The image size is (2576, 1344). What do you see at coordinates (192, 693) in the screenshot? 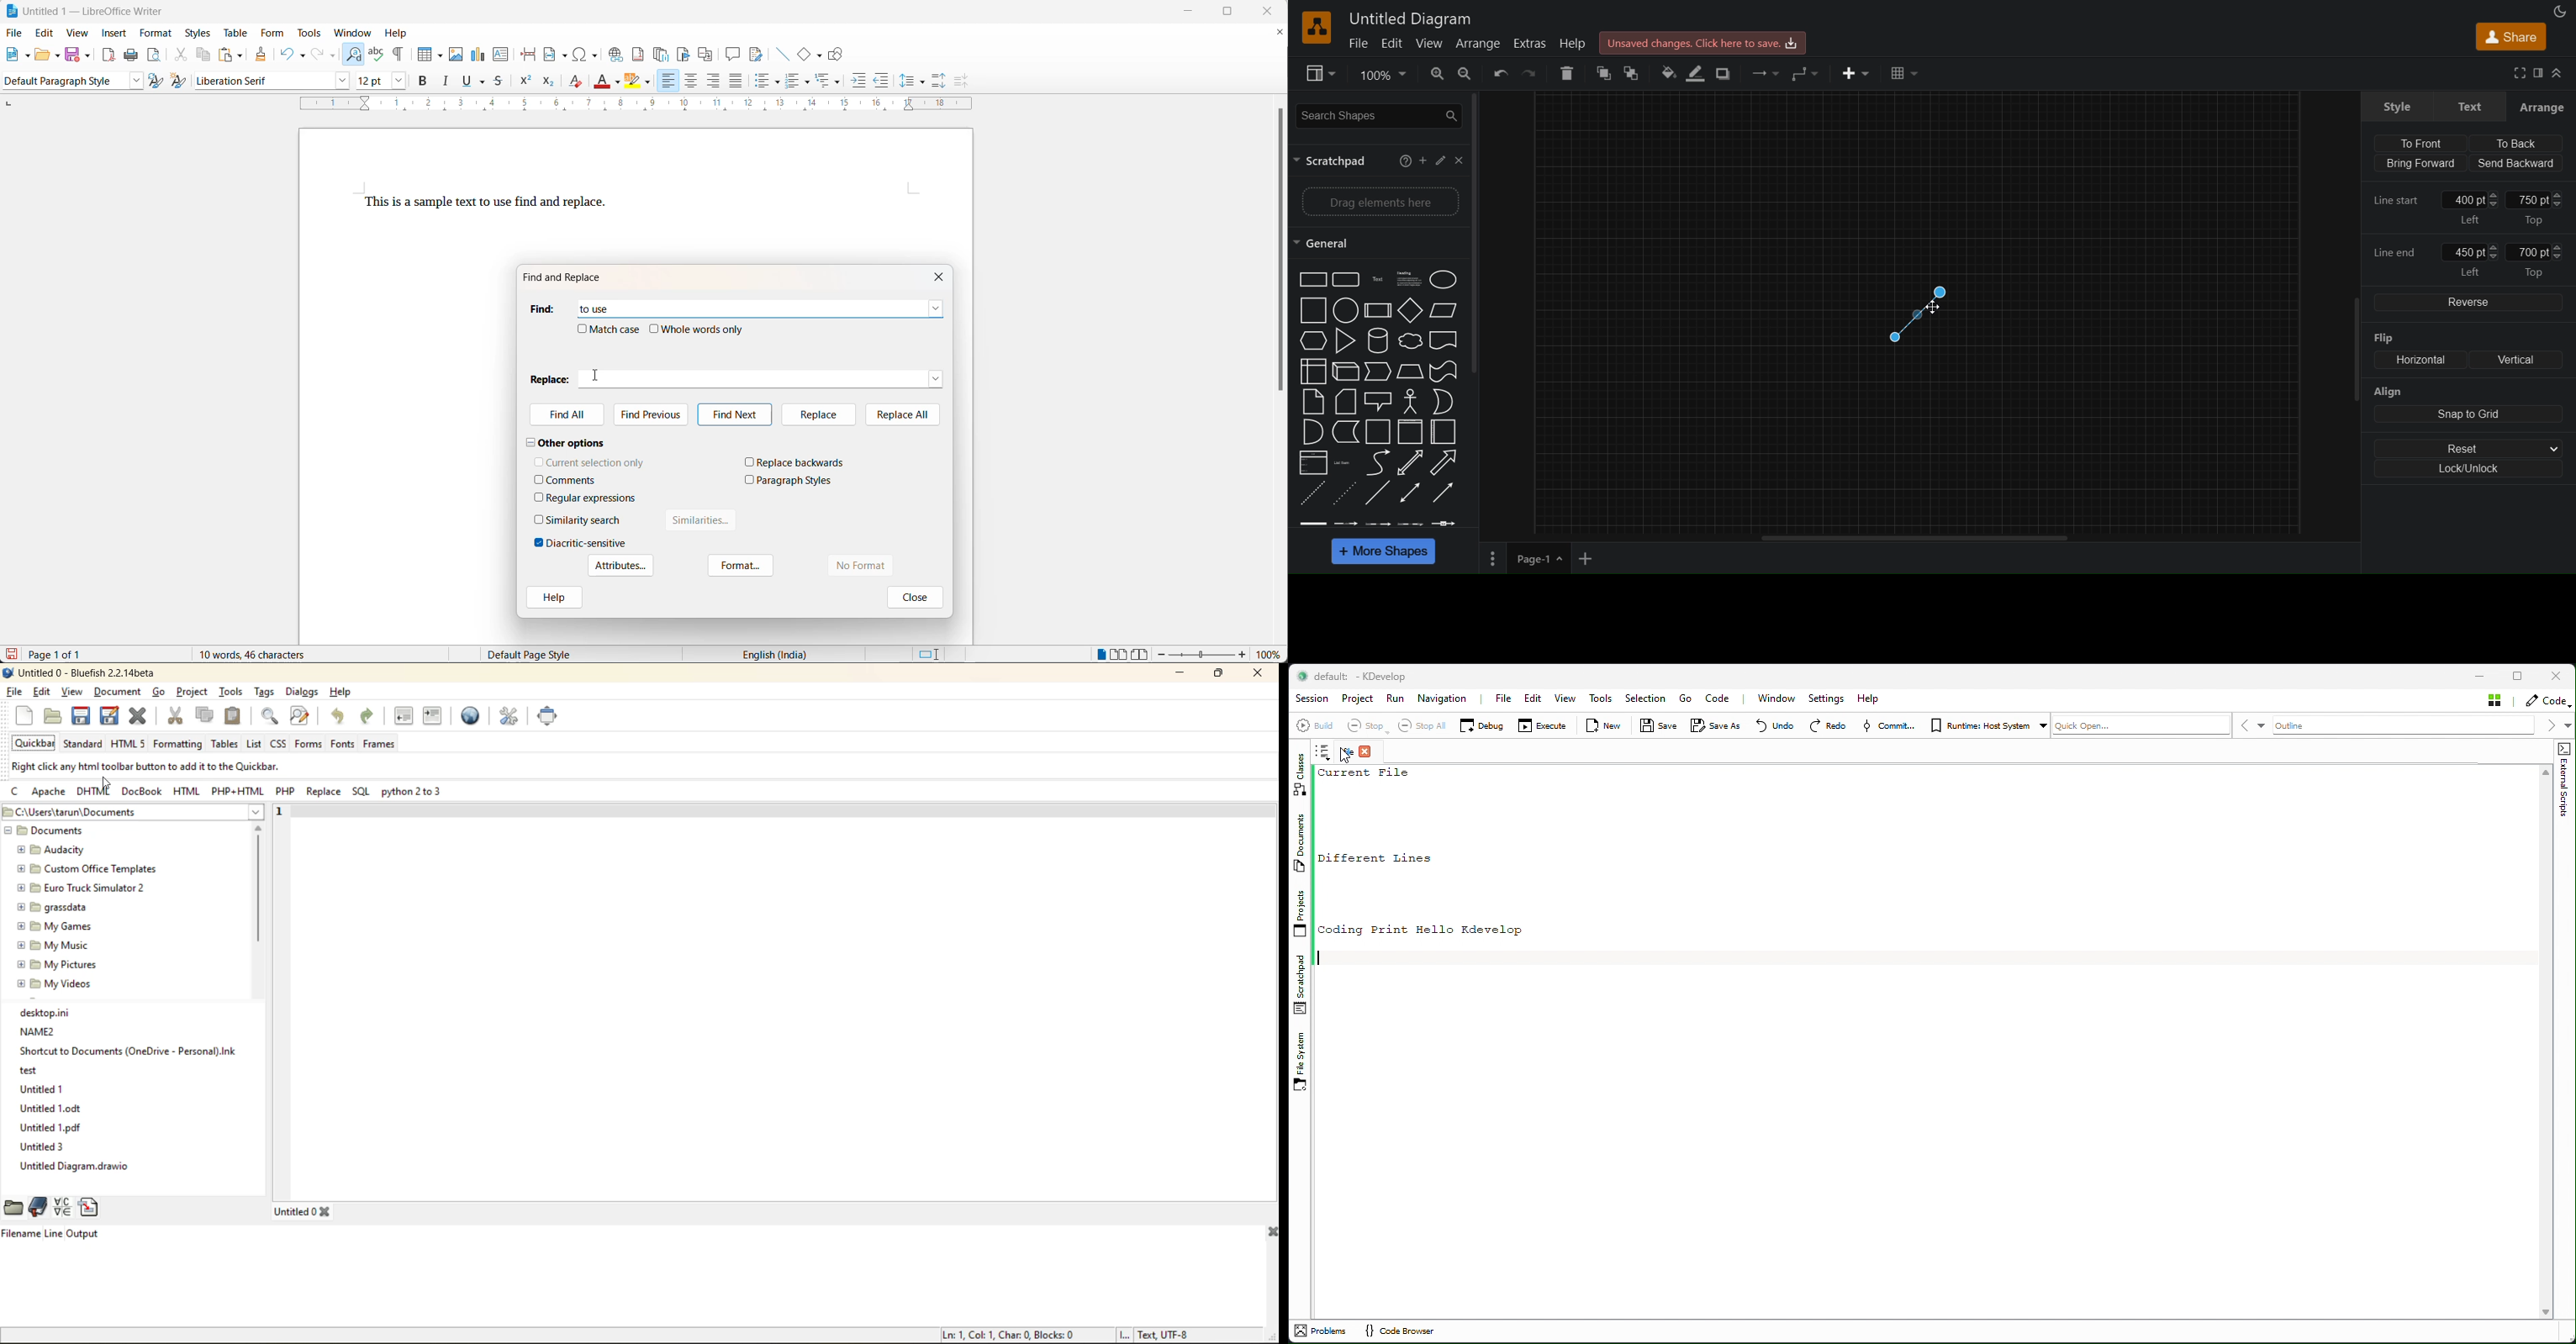
I see `project` at bounding box center [192, 693].